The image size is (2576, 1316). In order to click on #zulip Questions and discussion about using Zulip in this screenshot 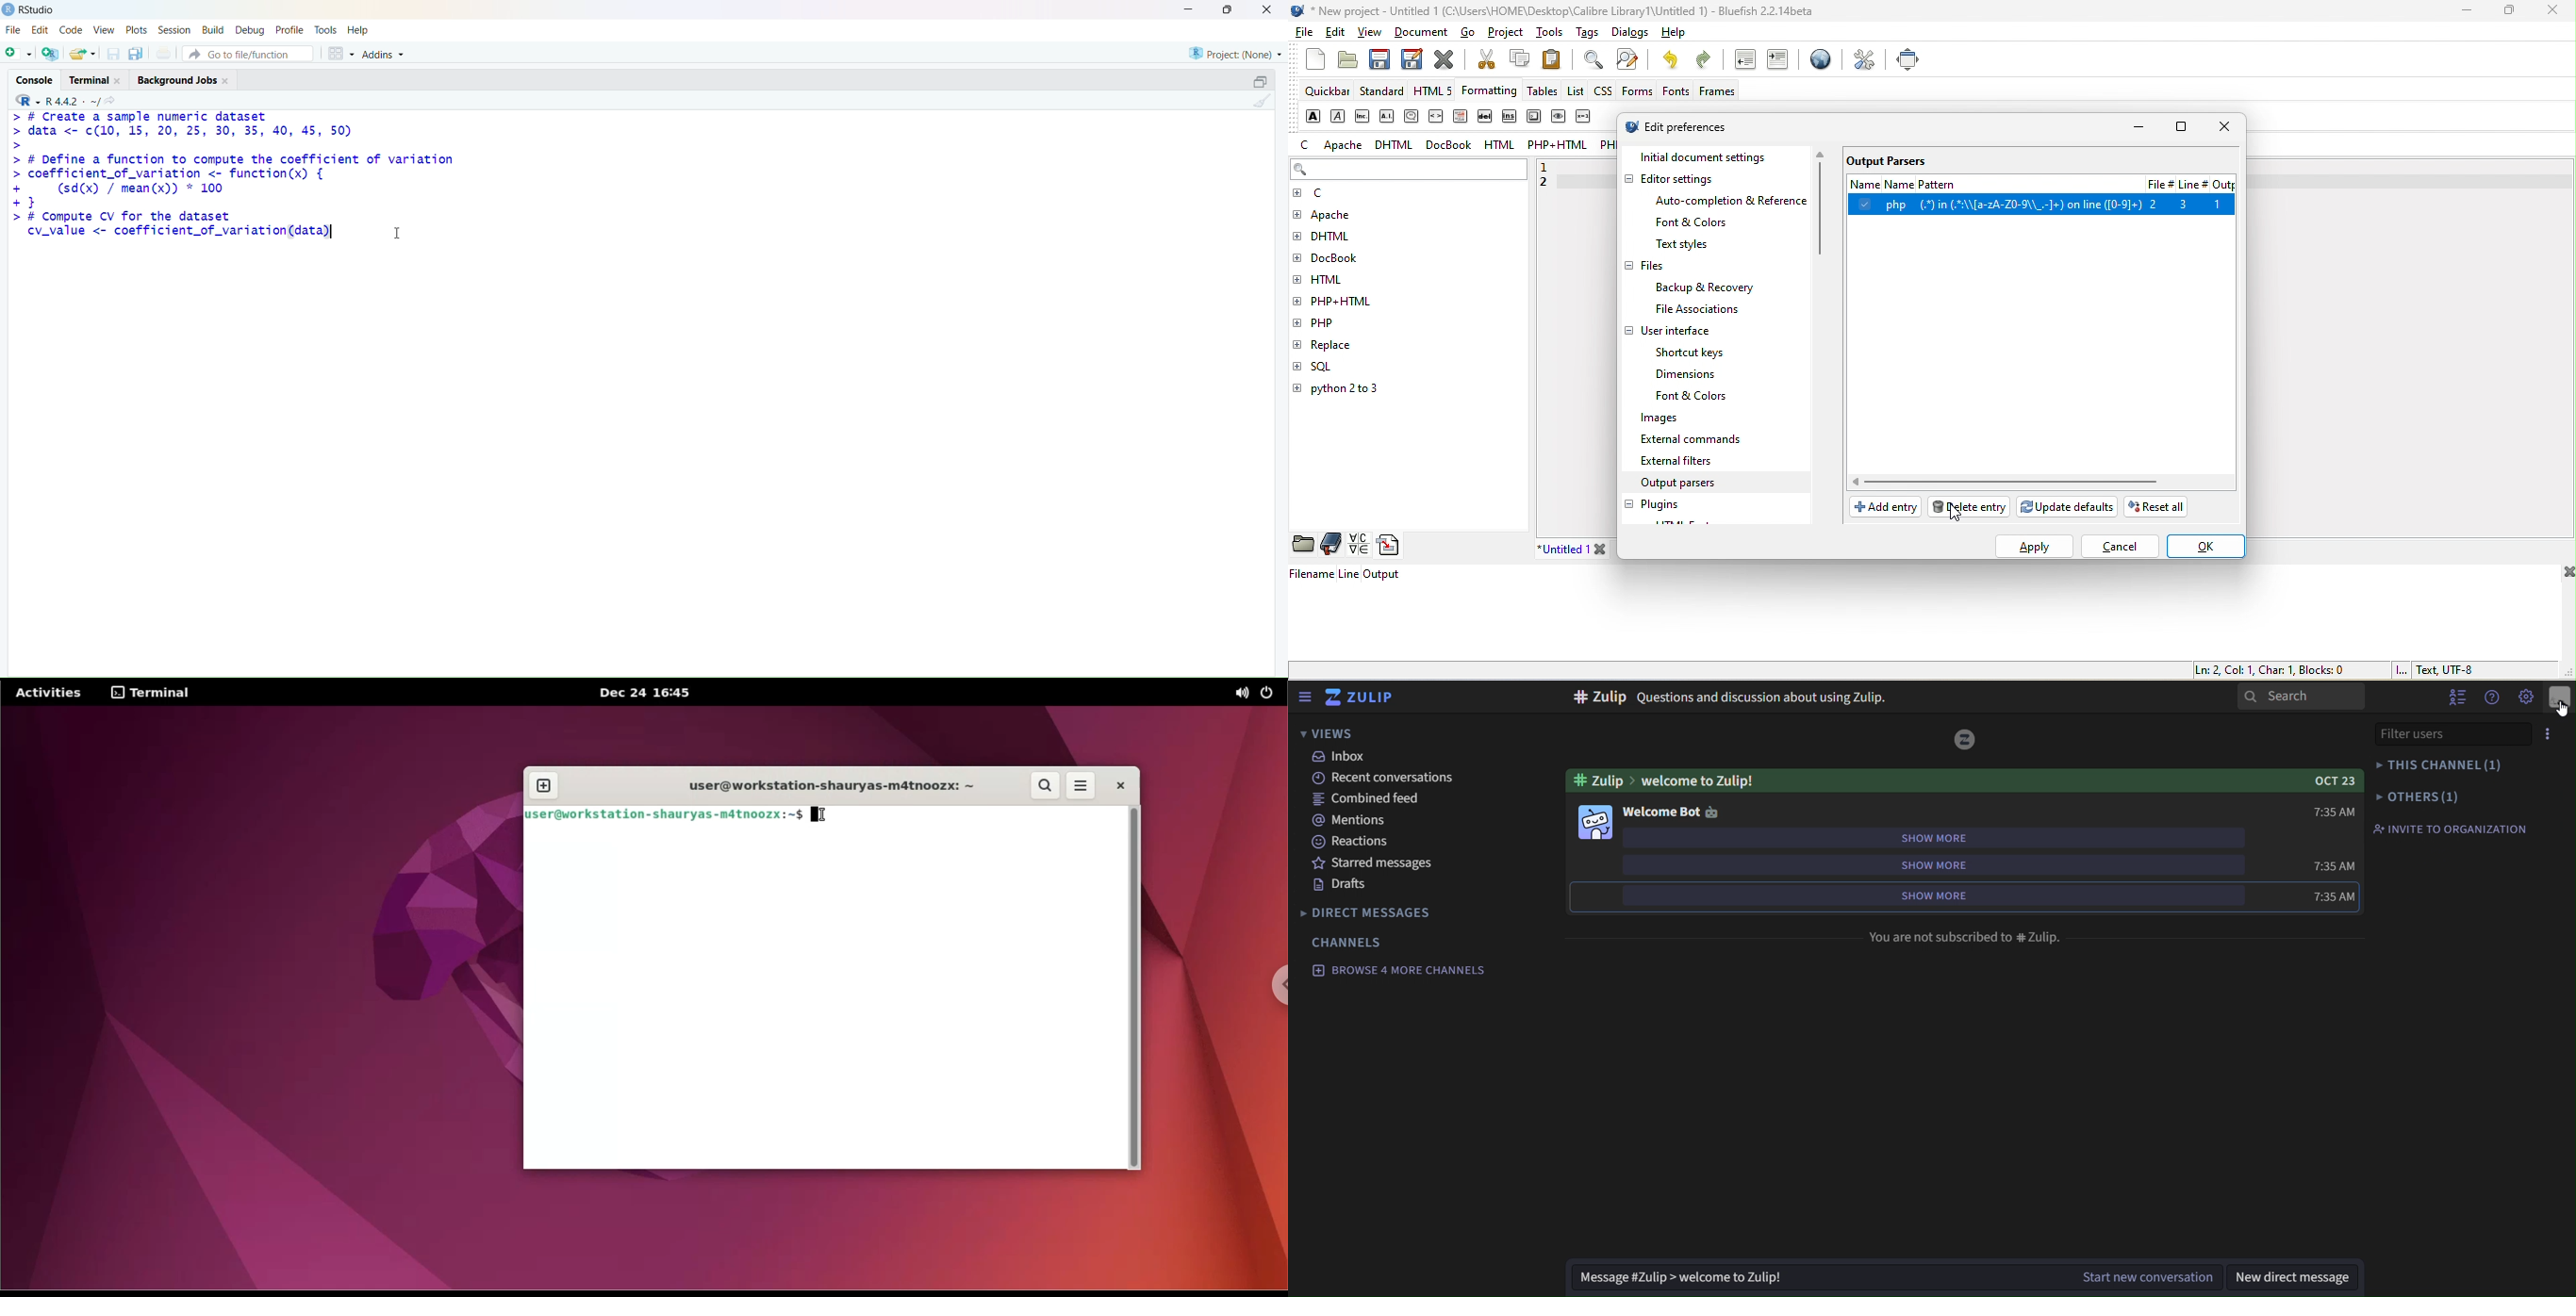, I will do `click(1736, 698)`.